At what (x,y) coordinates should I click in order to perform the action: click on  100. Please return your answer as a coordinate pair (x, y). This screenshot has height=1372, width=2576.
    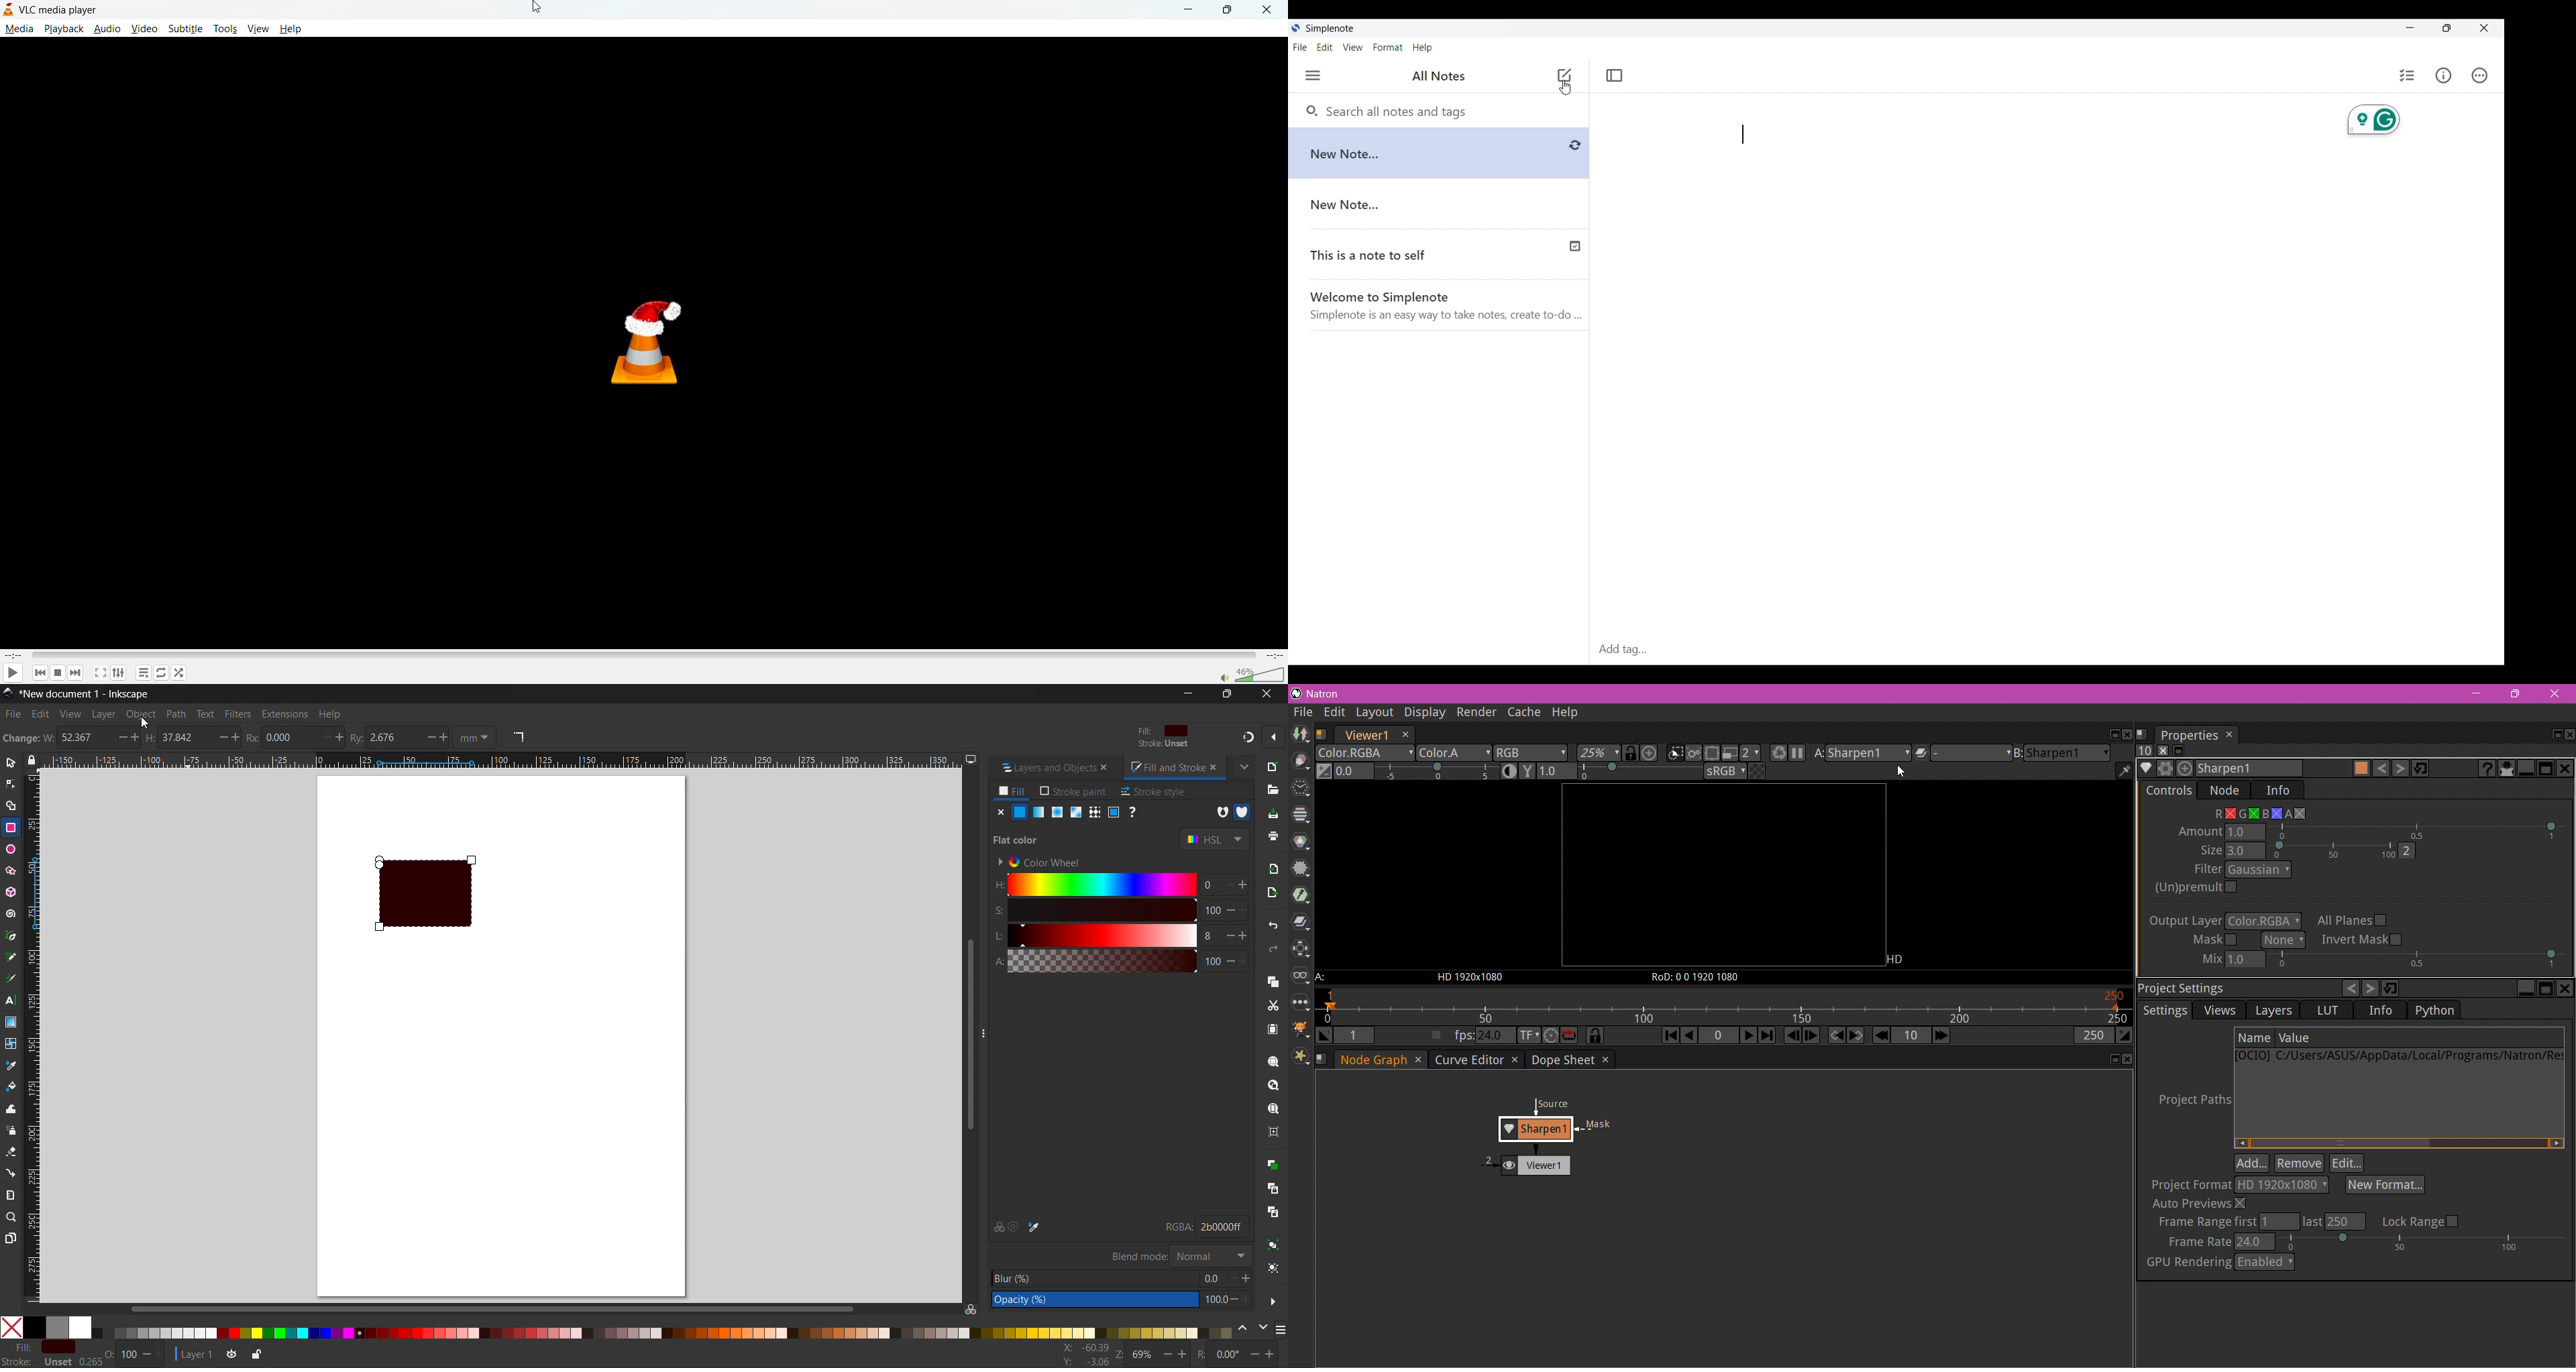
    Looking at the image, I should click on (1212, 911).